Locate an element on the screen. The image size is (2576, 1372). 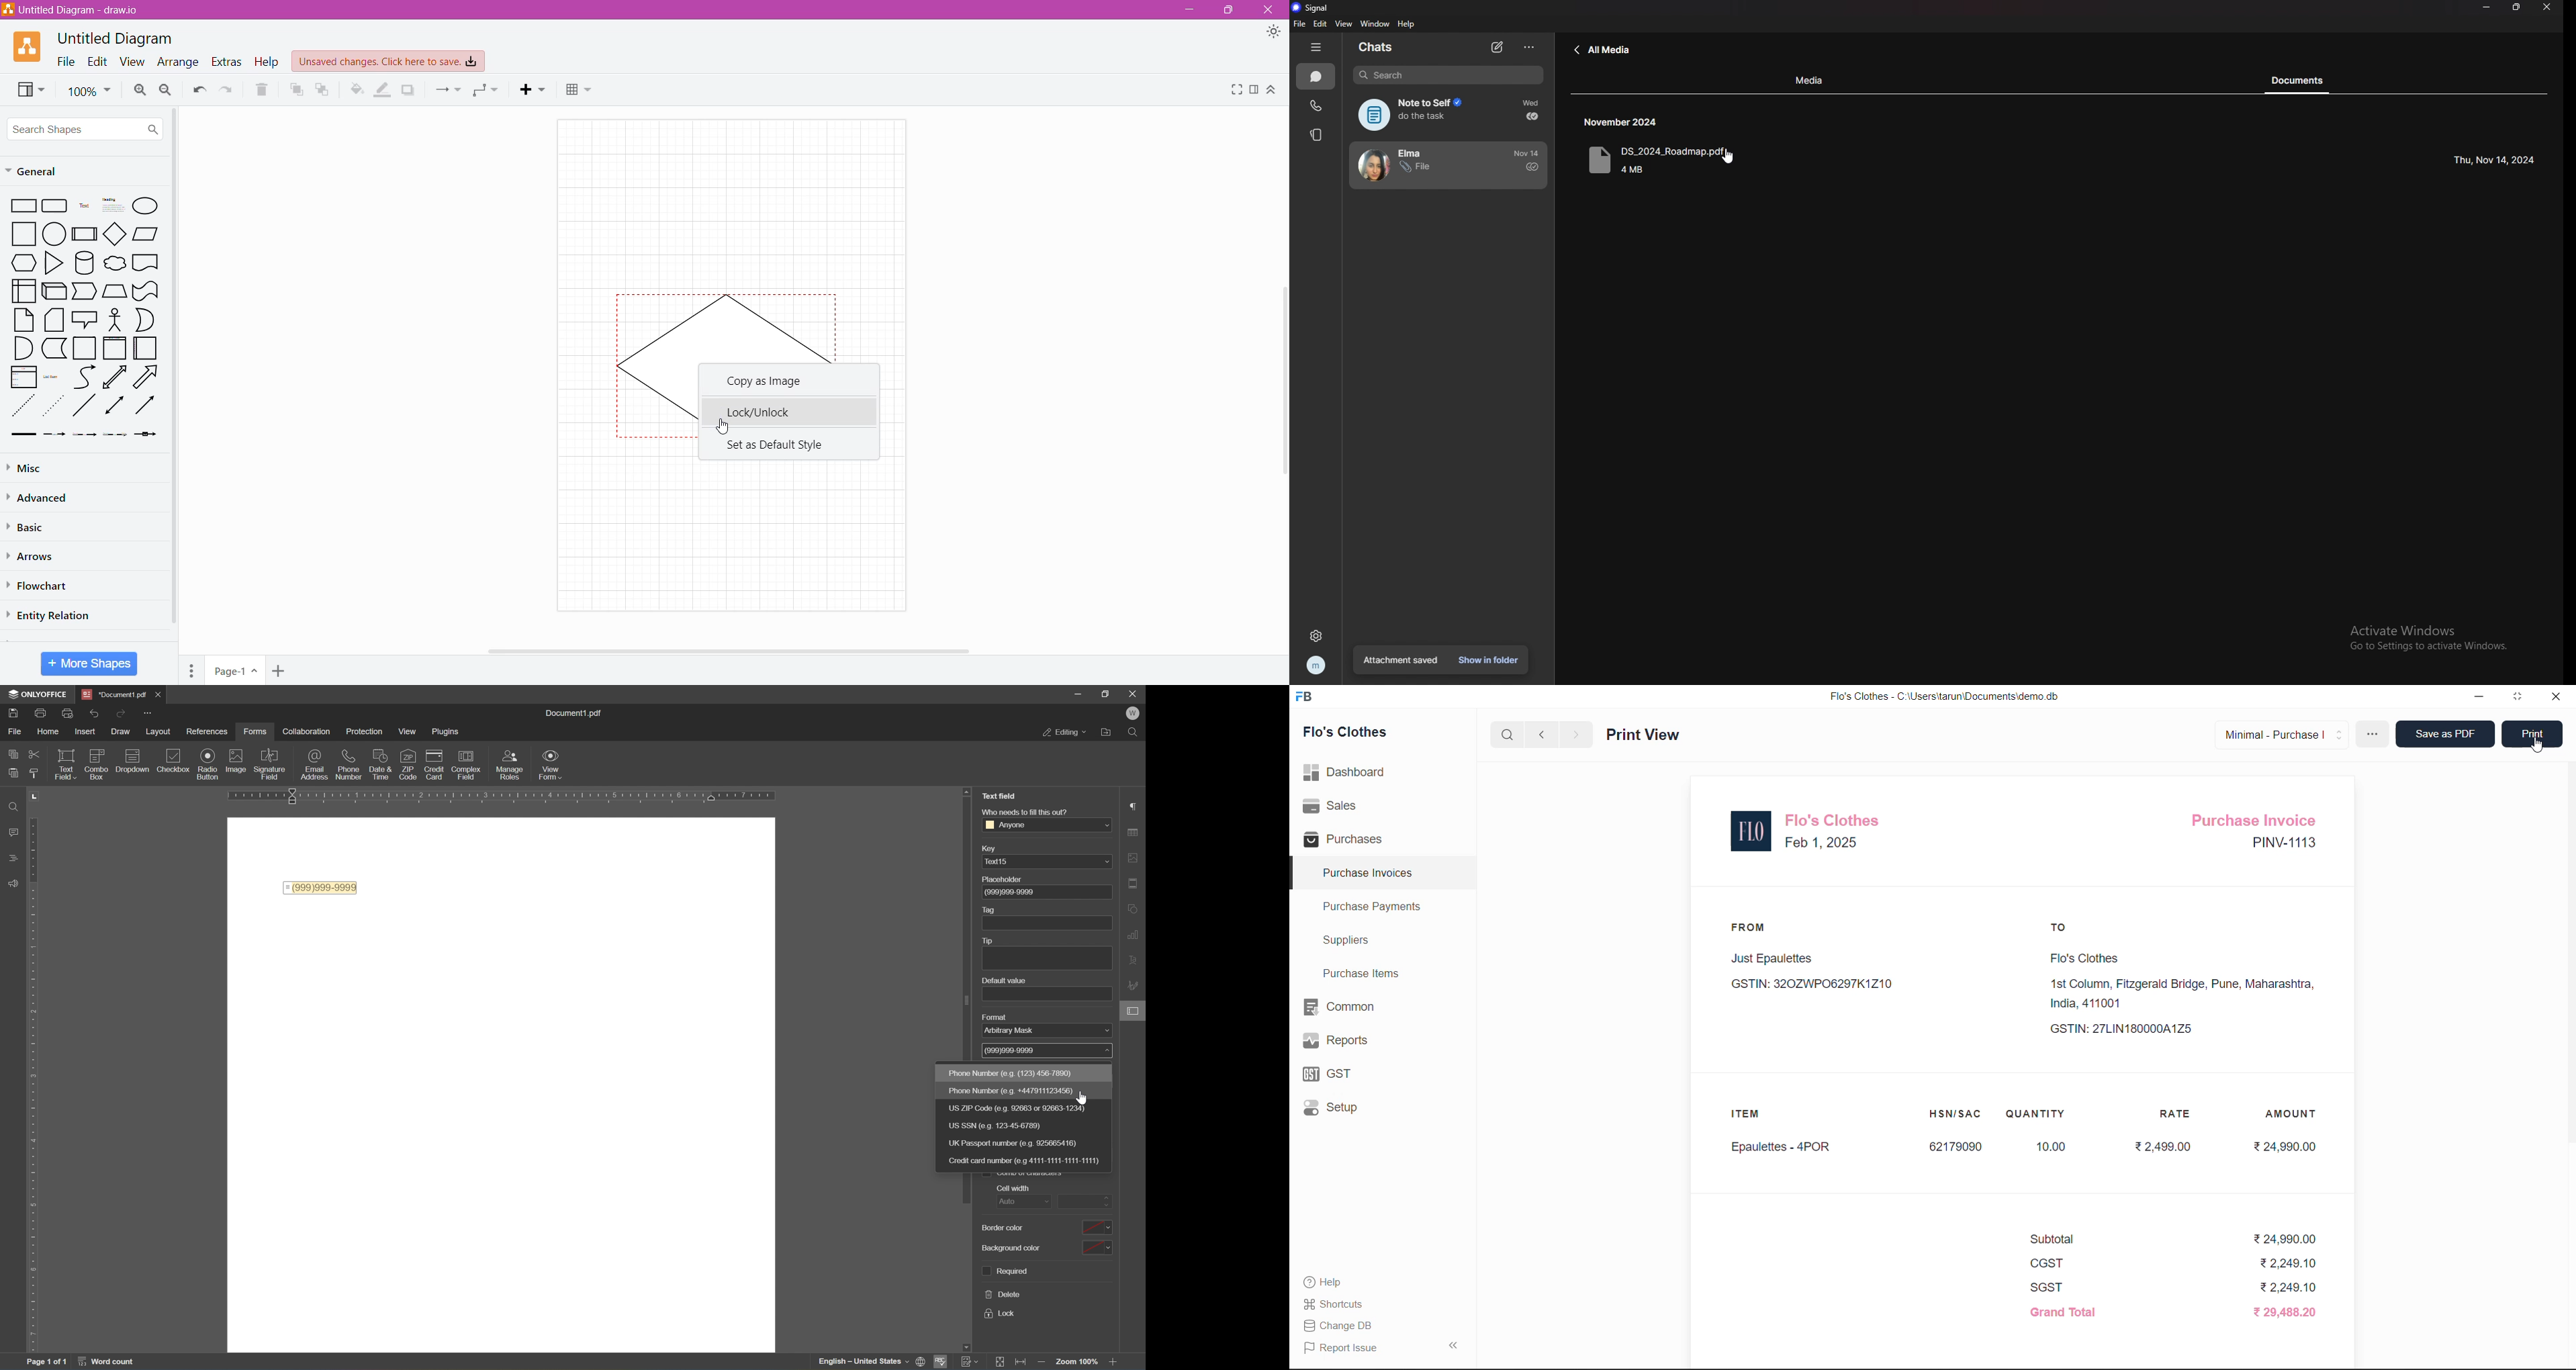
view form is located at coordinates (551, 763).